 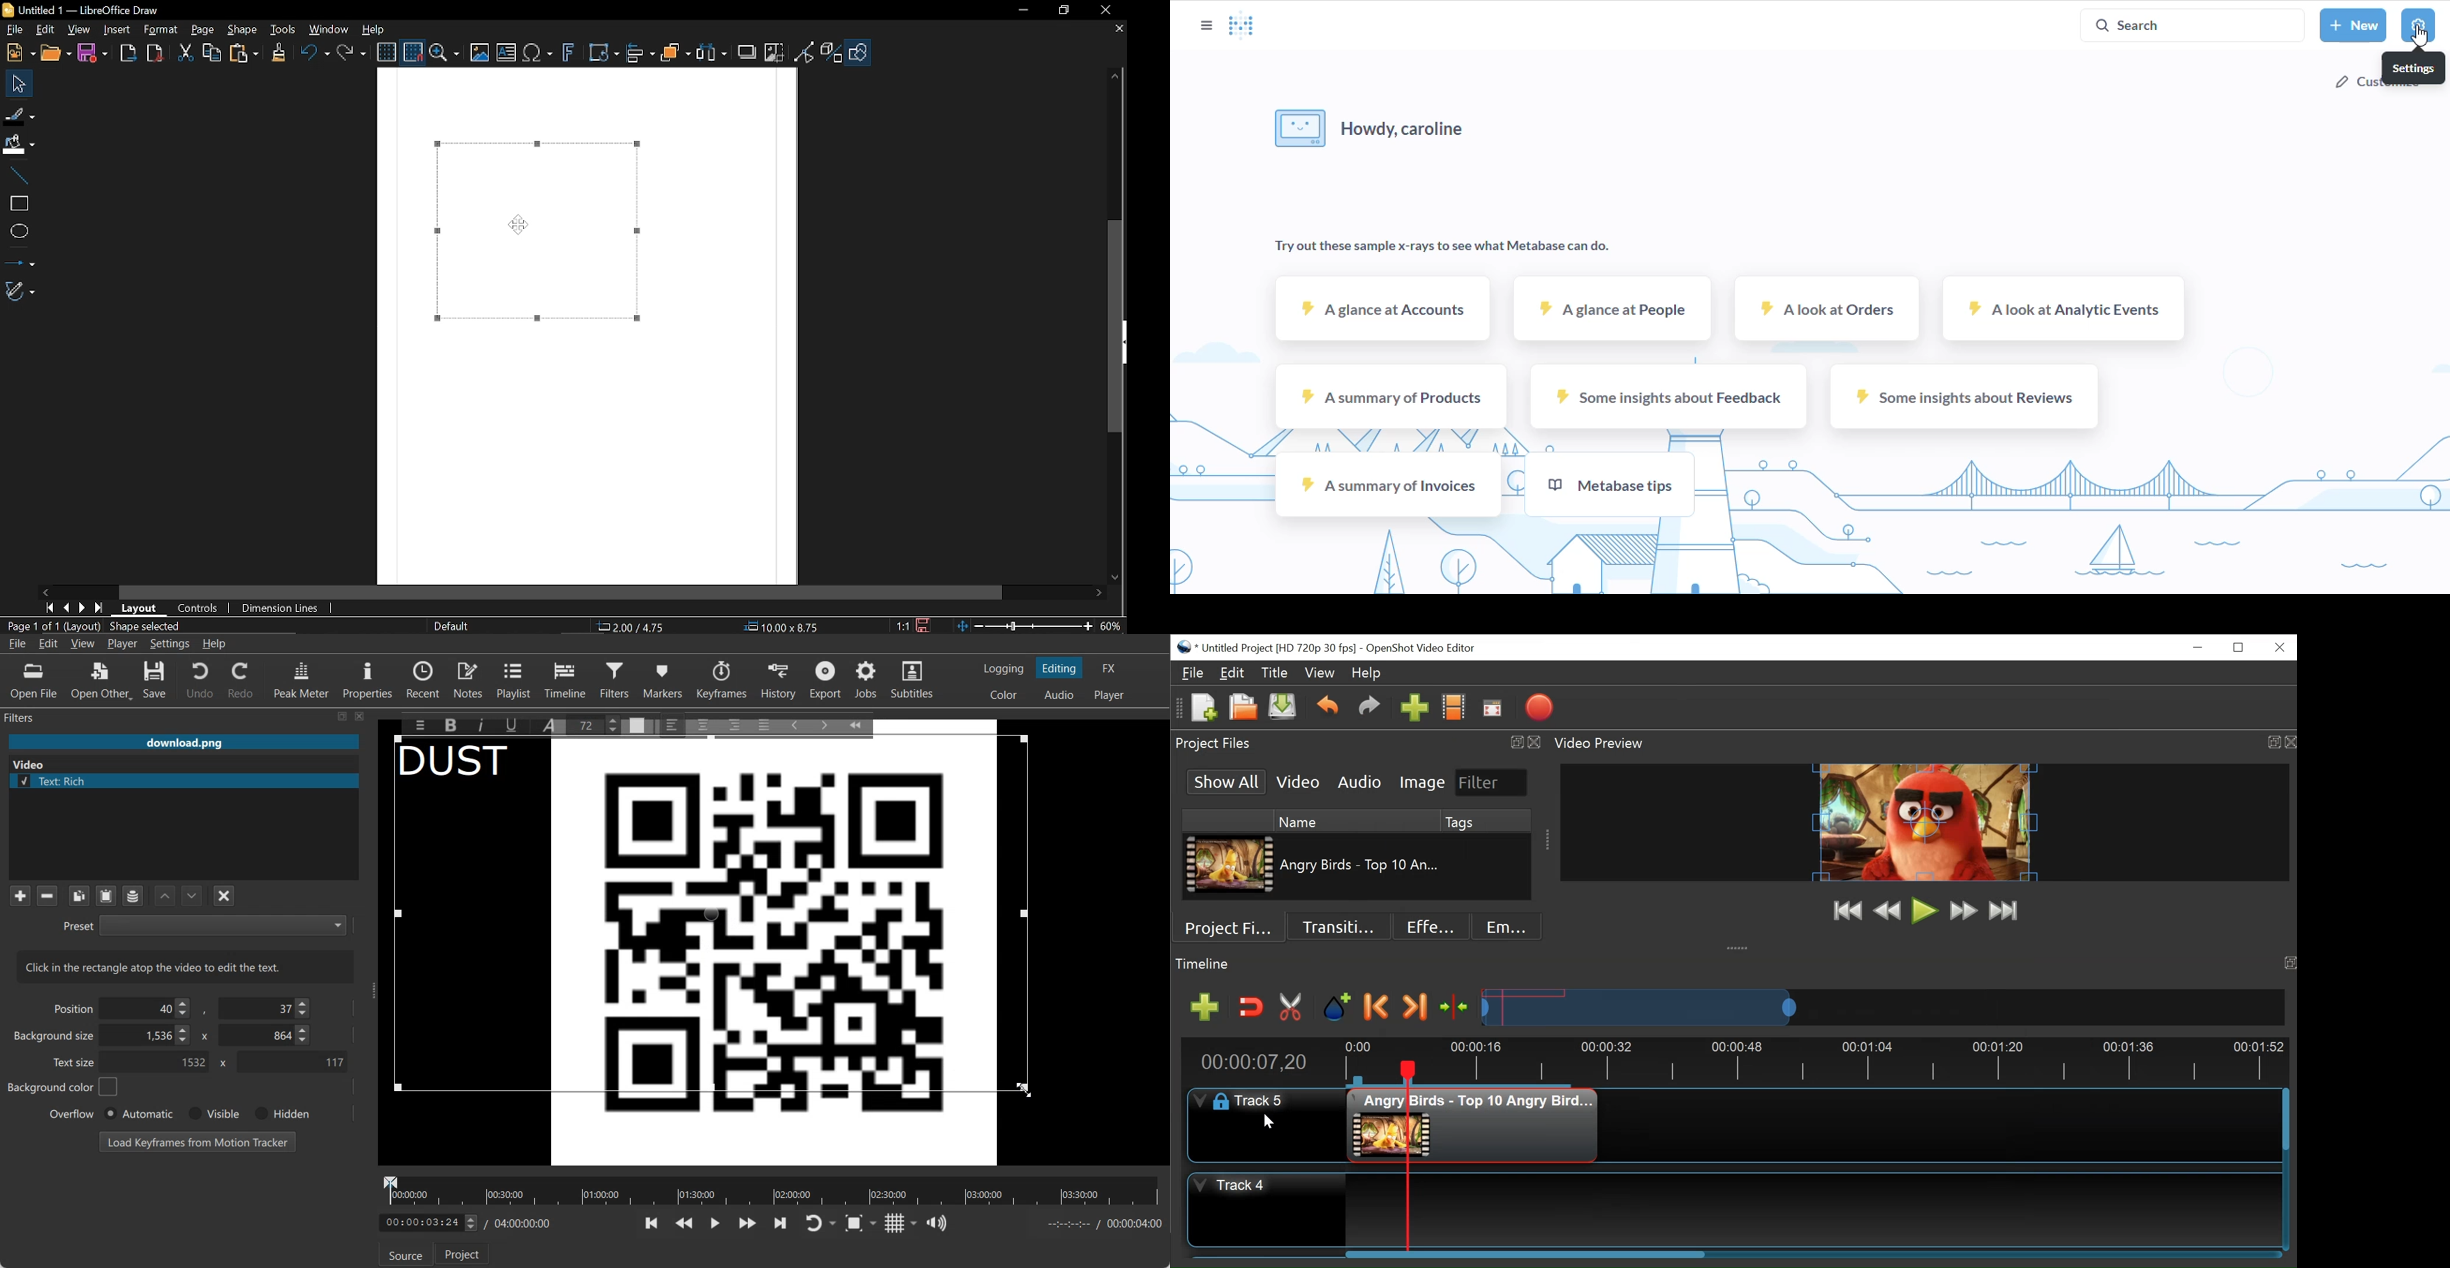 I want to click on Ellipse, so click(x=18, y=230).